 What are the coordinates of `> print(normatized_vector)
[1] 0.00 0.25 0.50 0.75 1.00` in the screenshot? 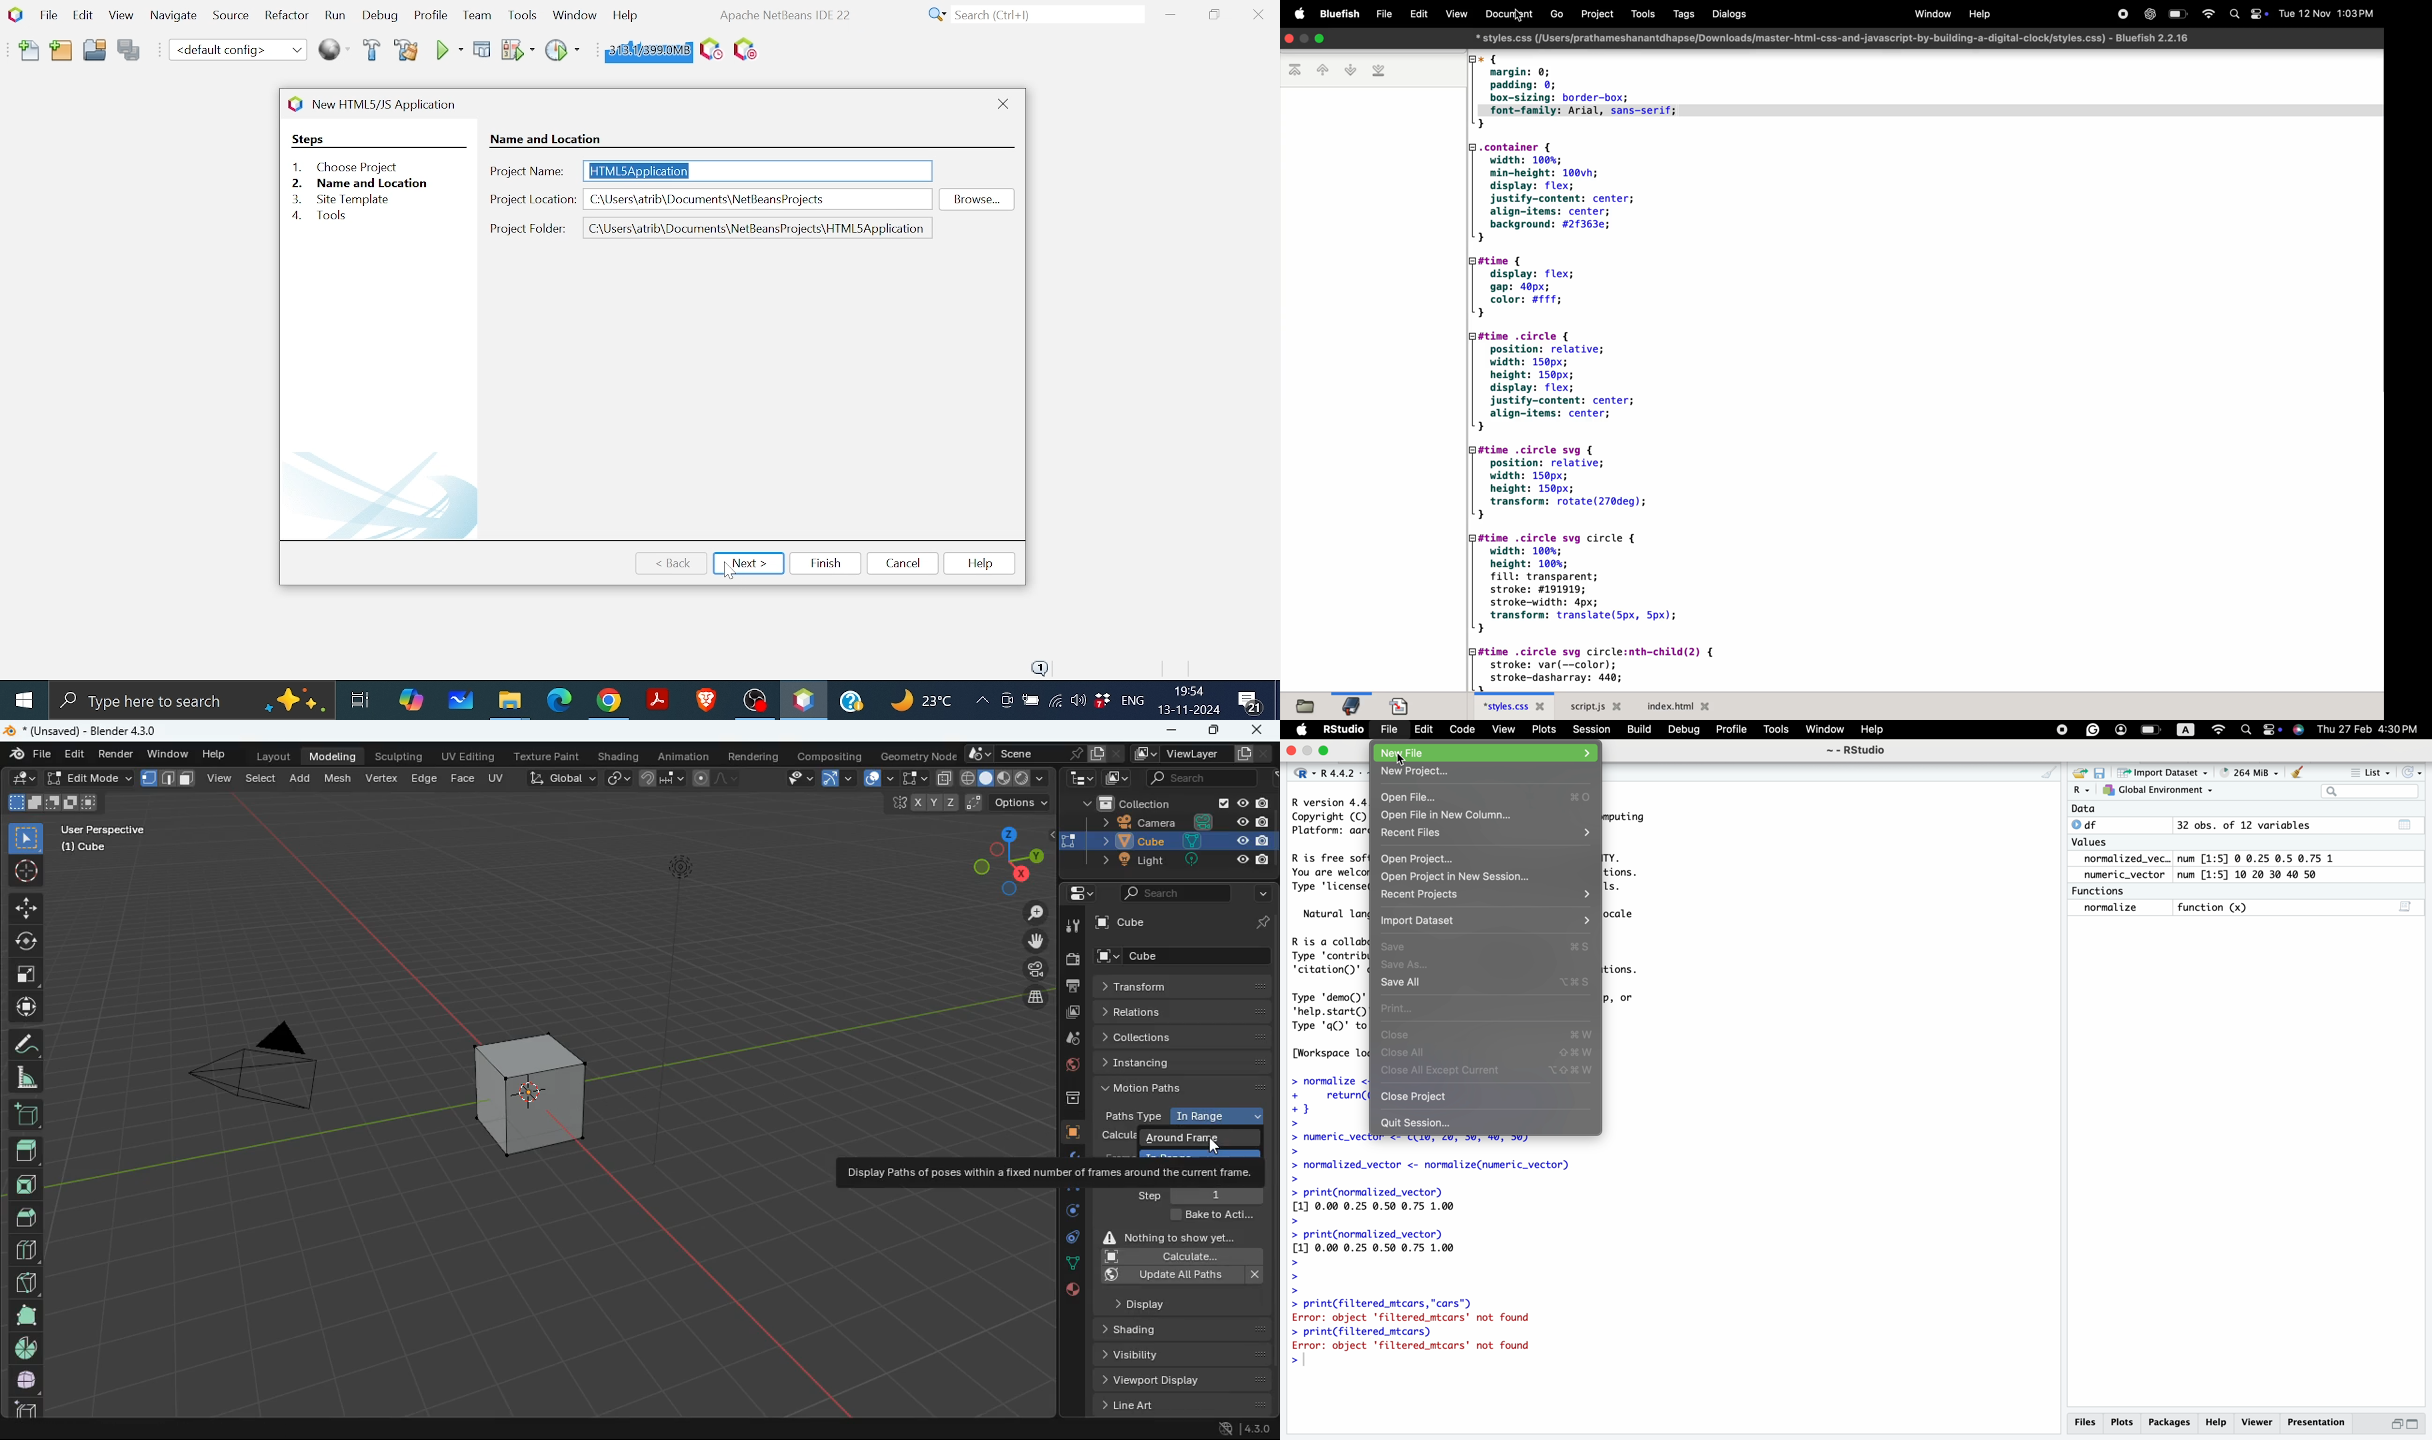 It's located at (1386, 1206).